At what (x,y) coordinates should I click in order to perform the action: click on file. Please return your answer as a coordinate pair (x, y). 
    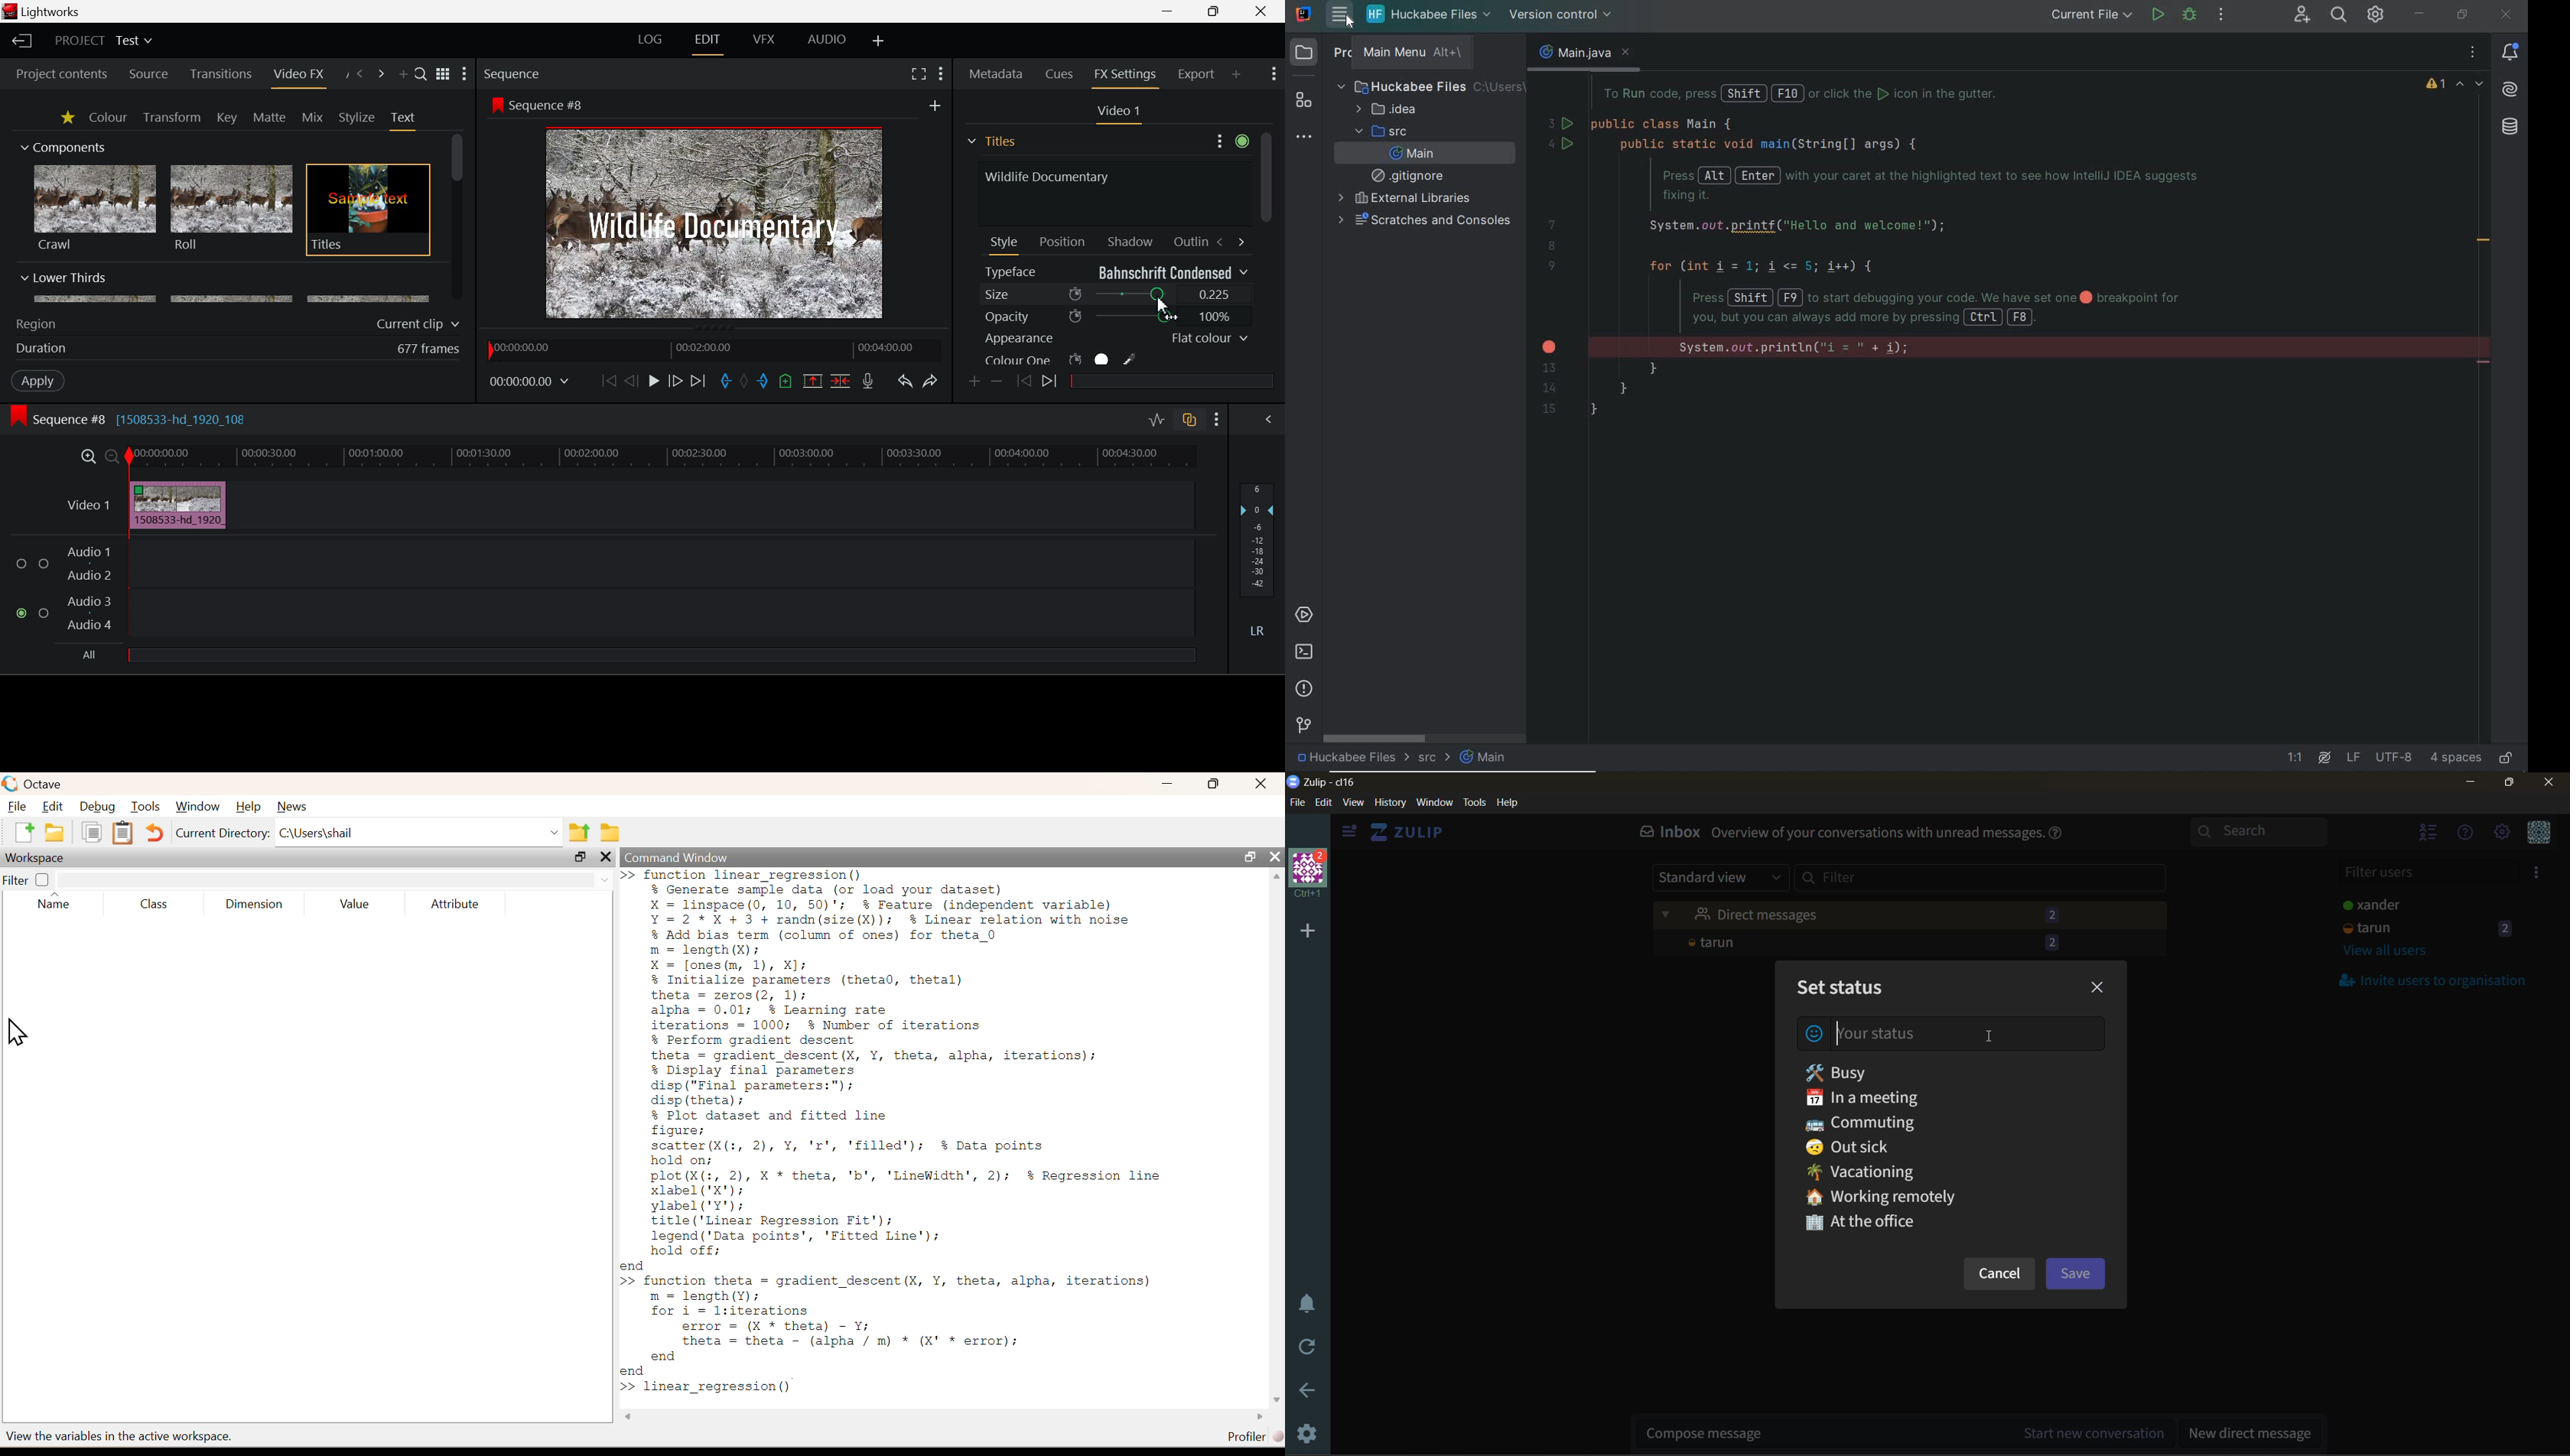
    Looking at the image, I should click on (1297, 804).